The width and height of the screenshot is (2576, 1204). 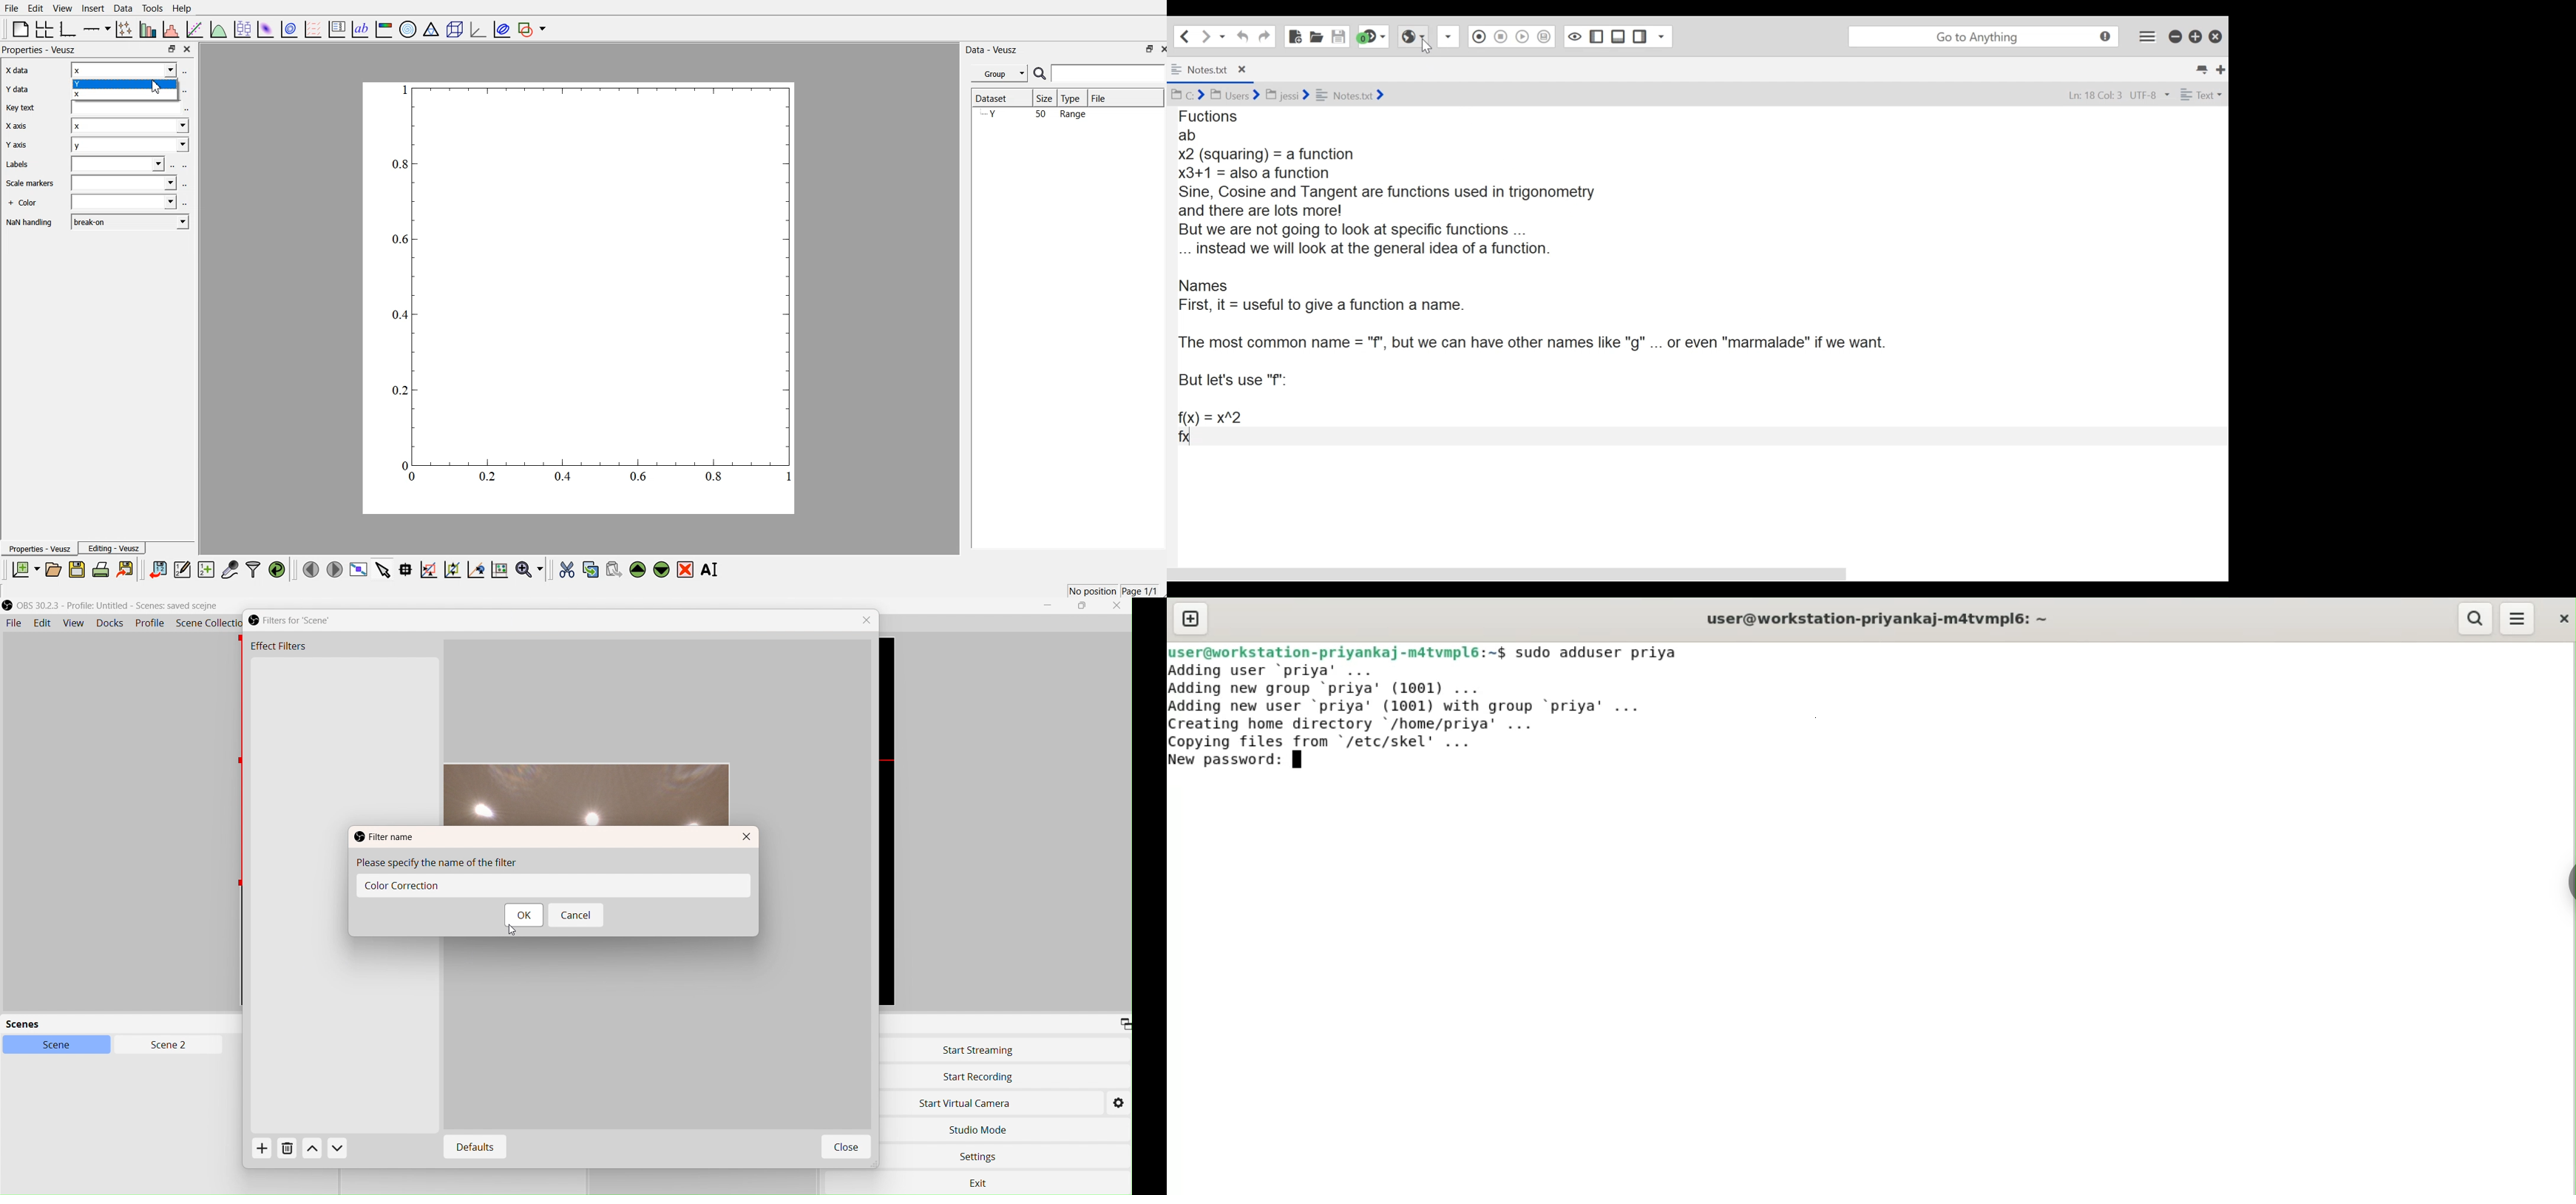 I want to click on Cancel, so click(x=577, y=917).